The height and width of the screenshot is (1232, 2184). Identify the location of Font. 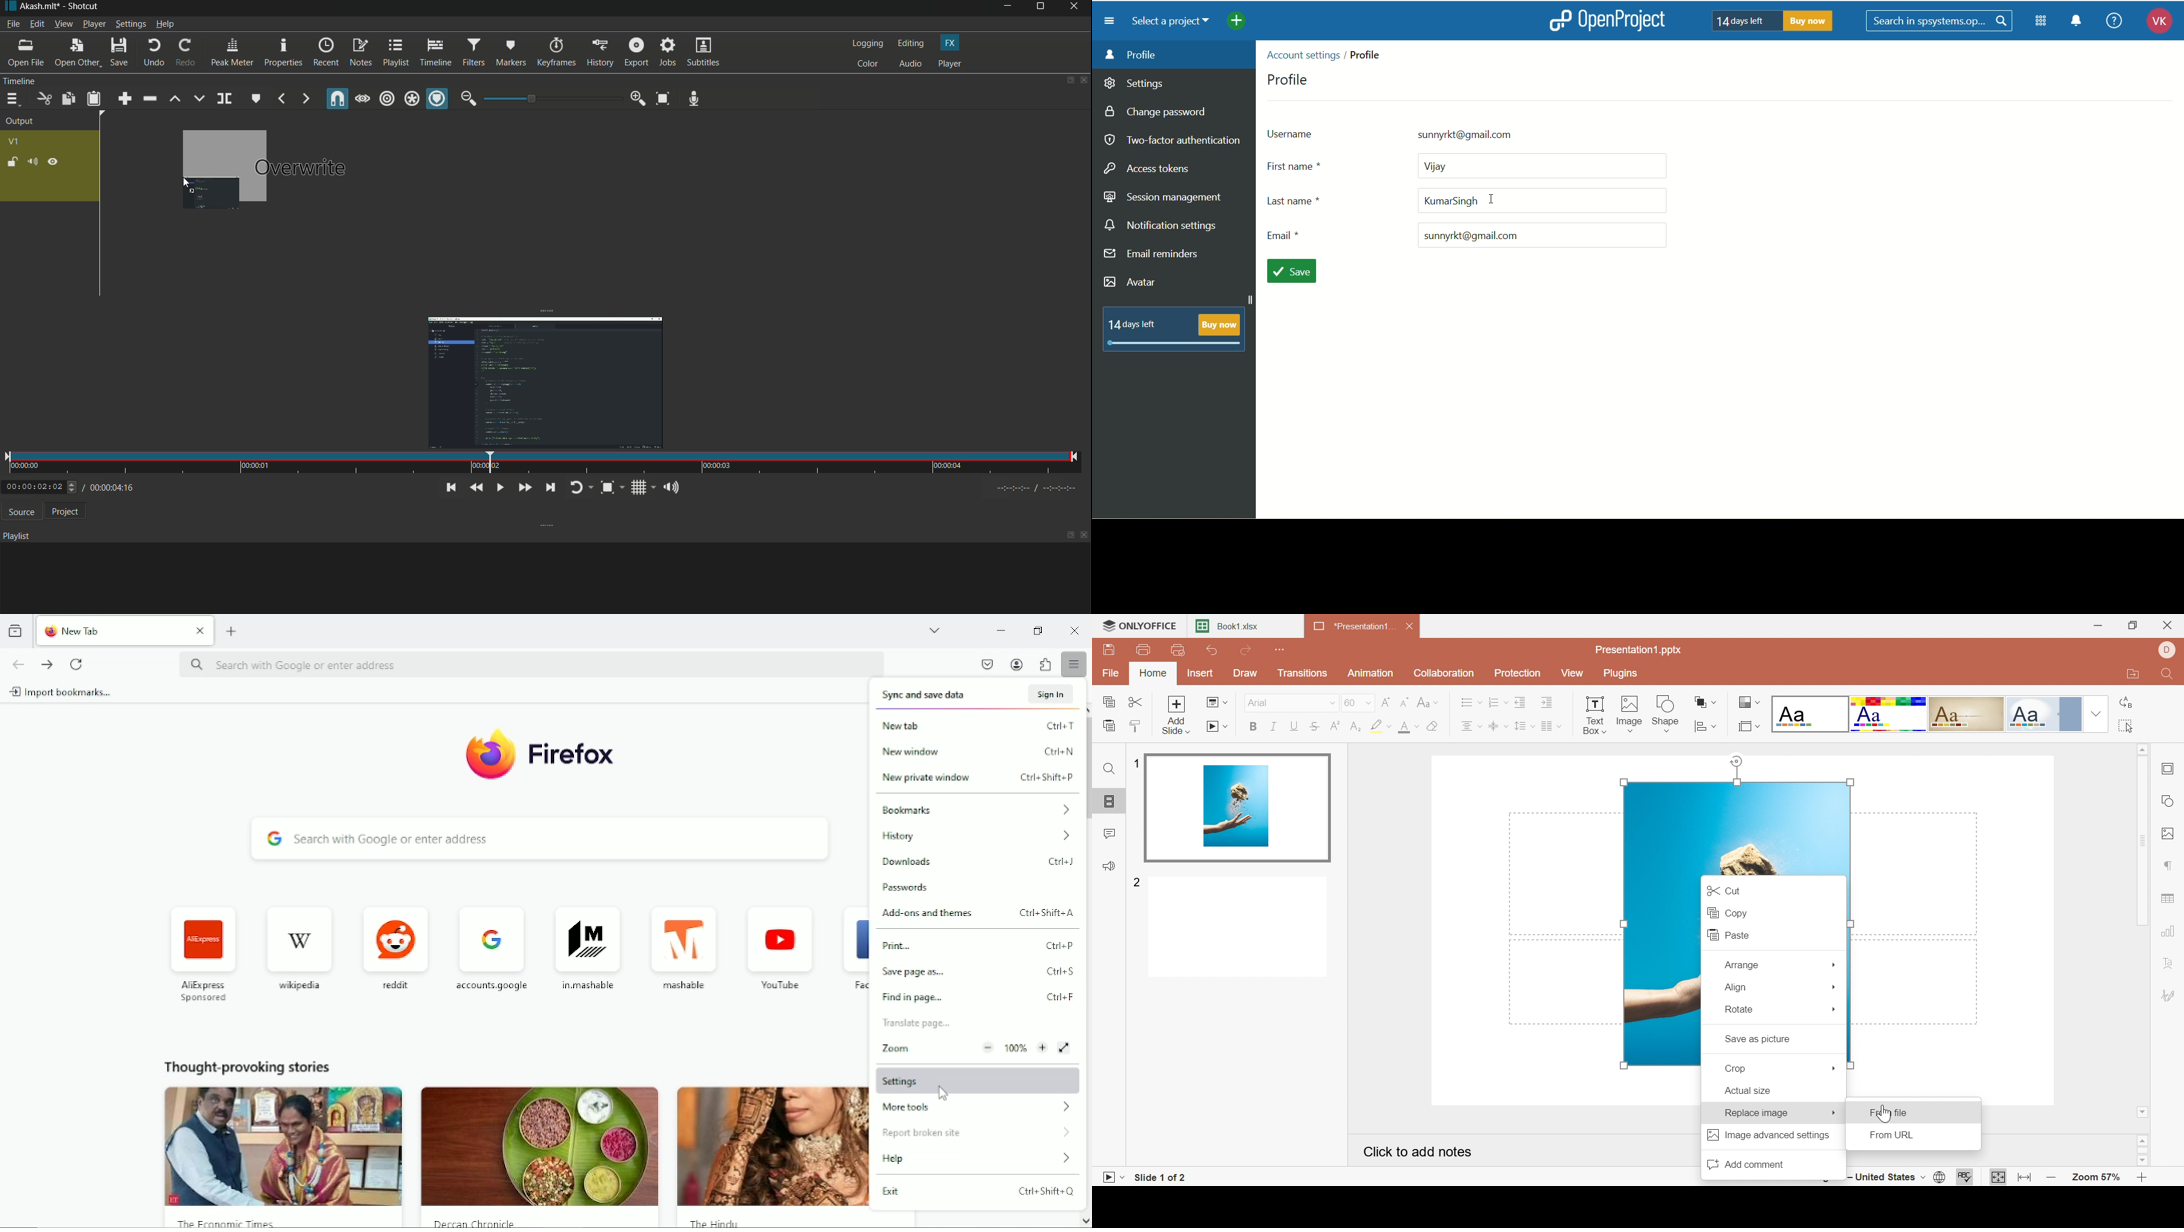
(1259, 702).